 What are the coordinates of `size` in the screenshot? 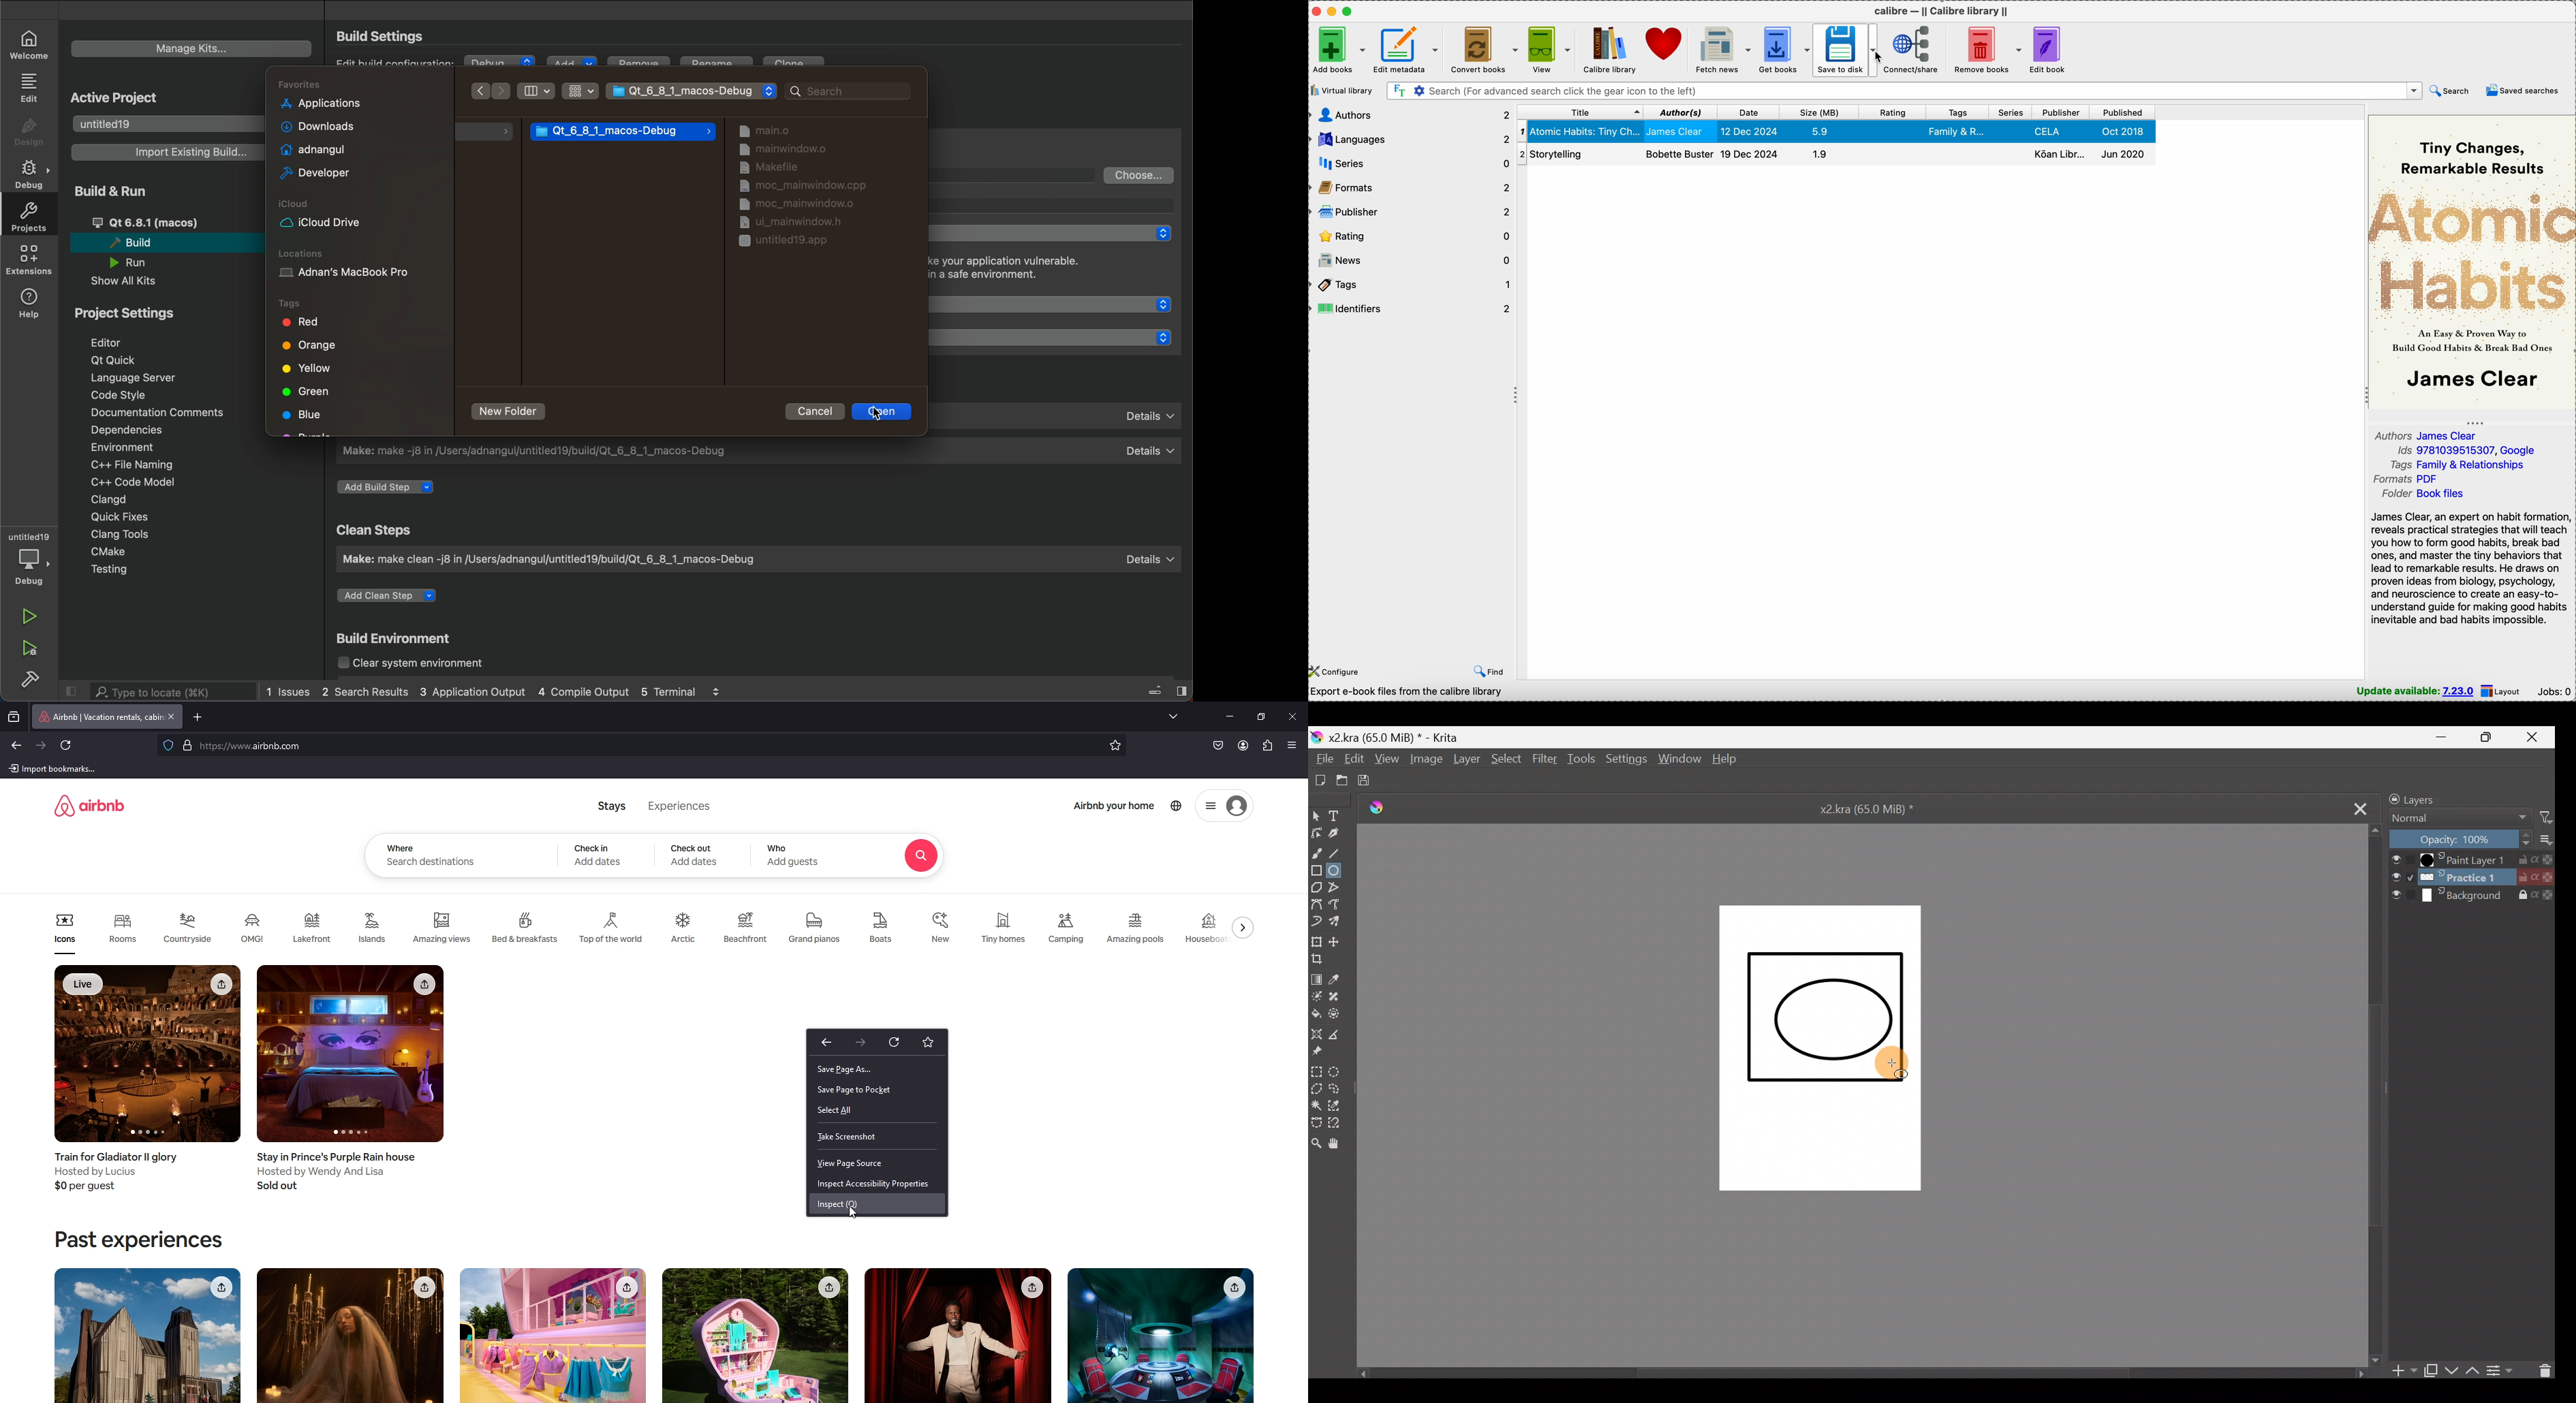 It's located at (1817, 112).